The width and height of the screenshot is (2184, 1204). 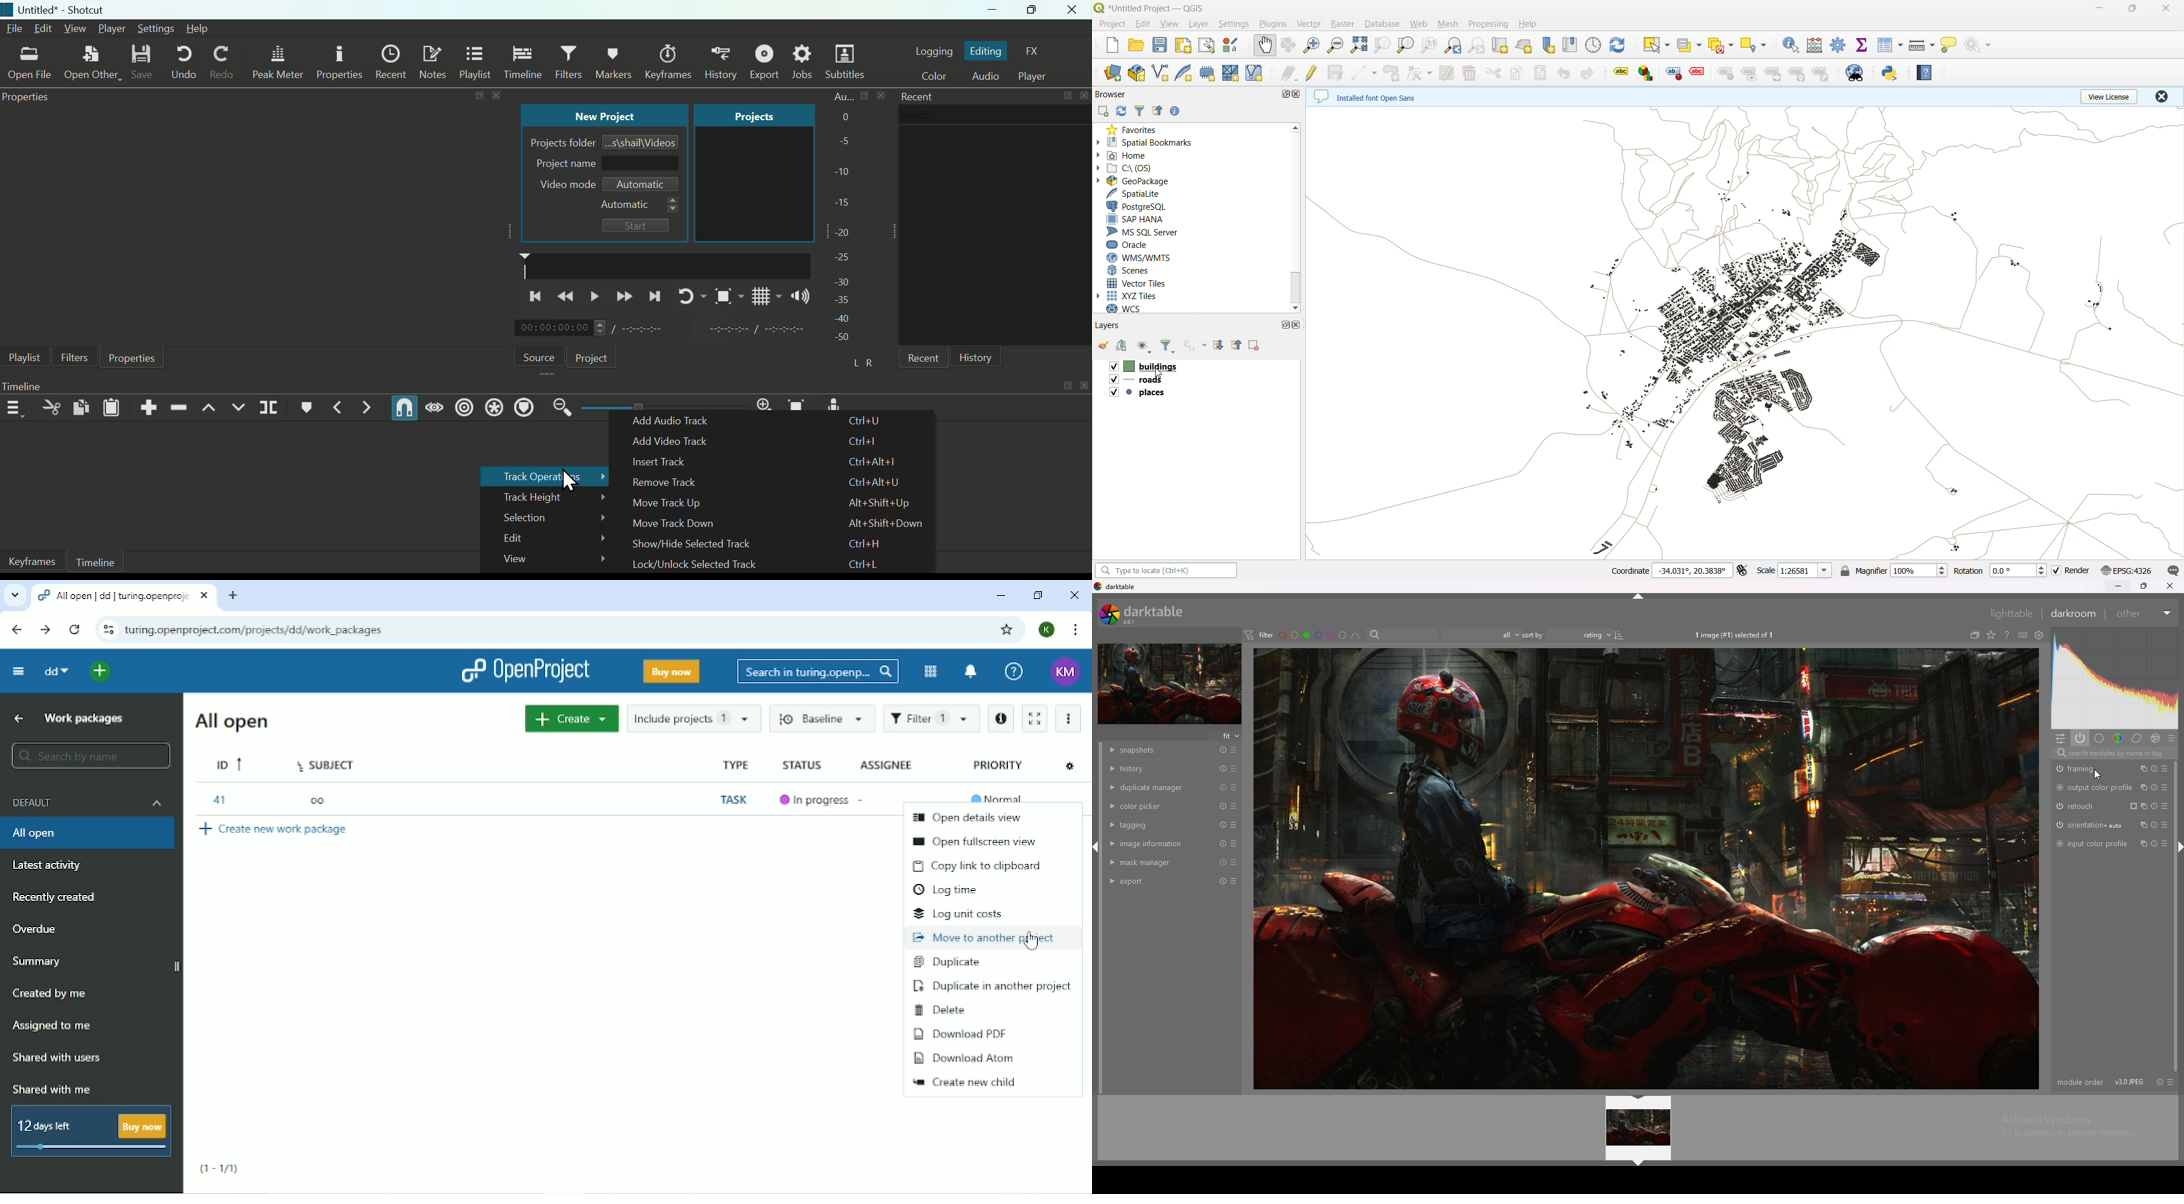 What do you see at coordinates (1854, 73) in the screenshot?
I see `metasearch` at bounding box center [1854, 73].